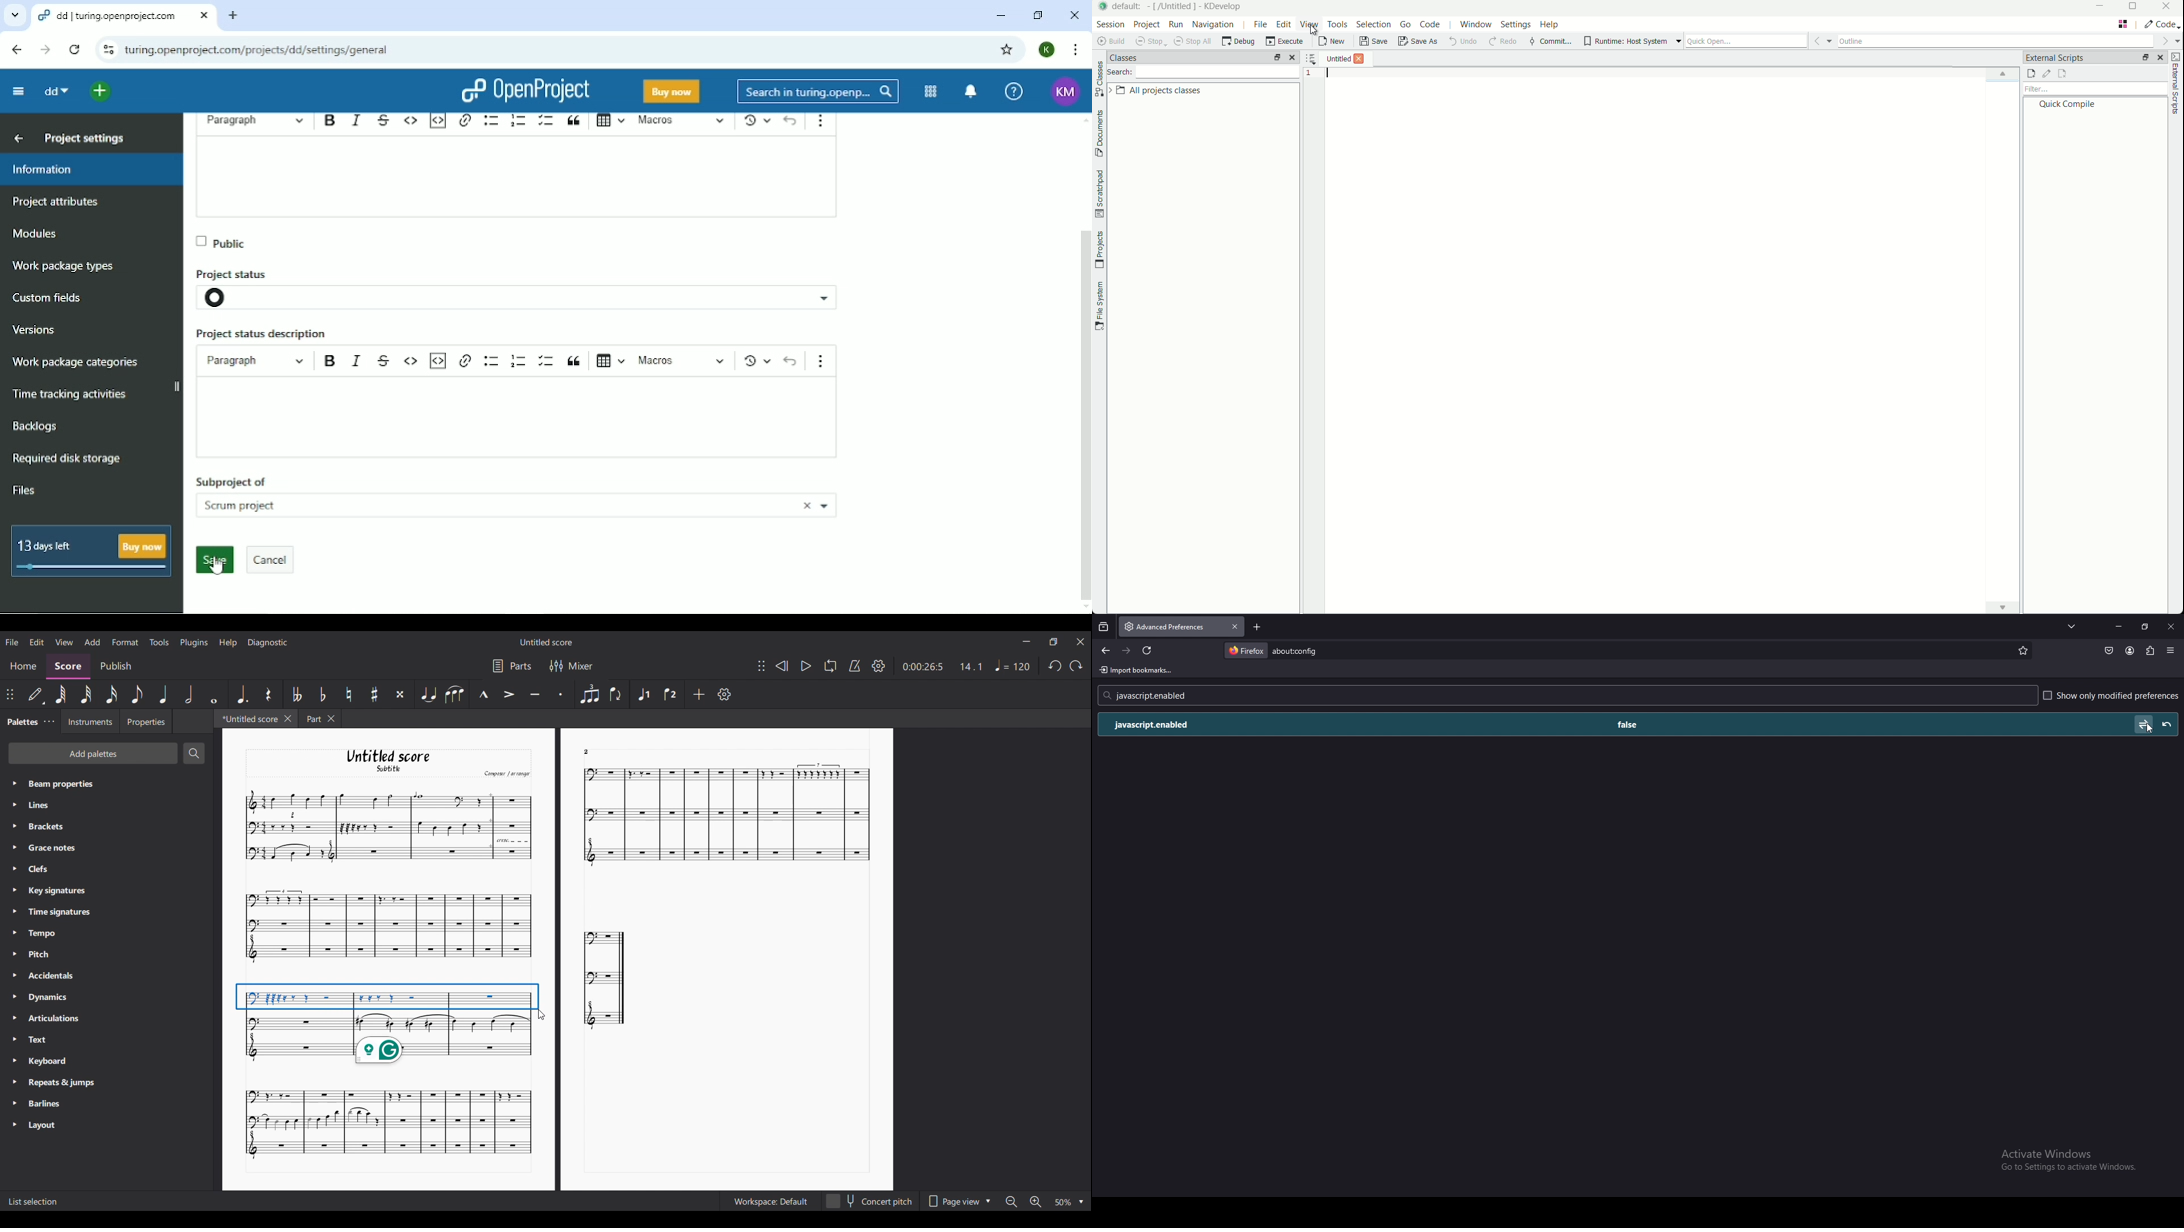 This screenshot has height=1232, width=2184. What do you see at coordinates (387, 826) in the screenshot?
I see `Graph` at bounding box center [387, 826].